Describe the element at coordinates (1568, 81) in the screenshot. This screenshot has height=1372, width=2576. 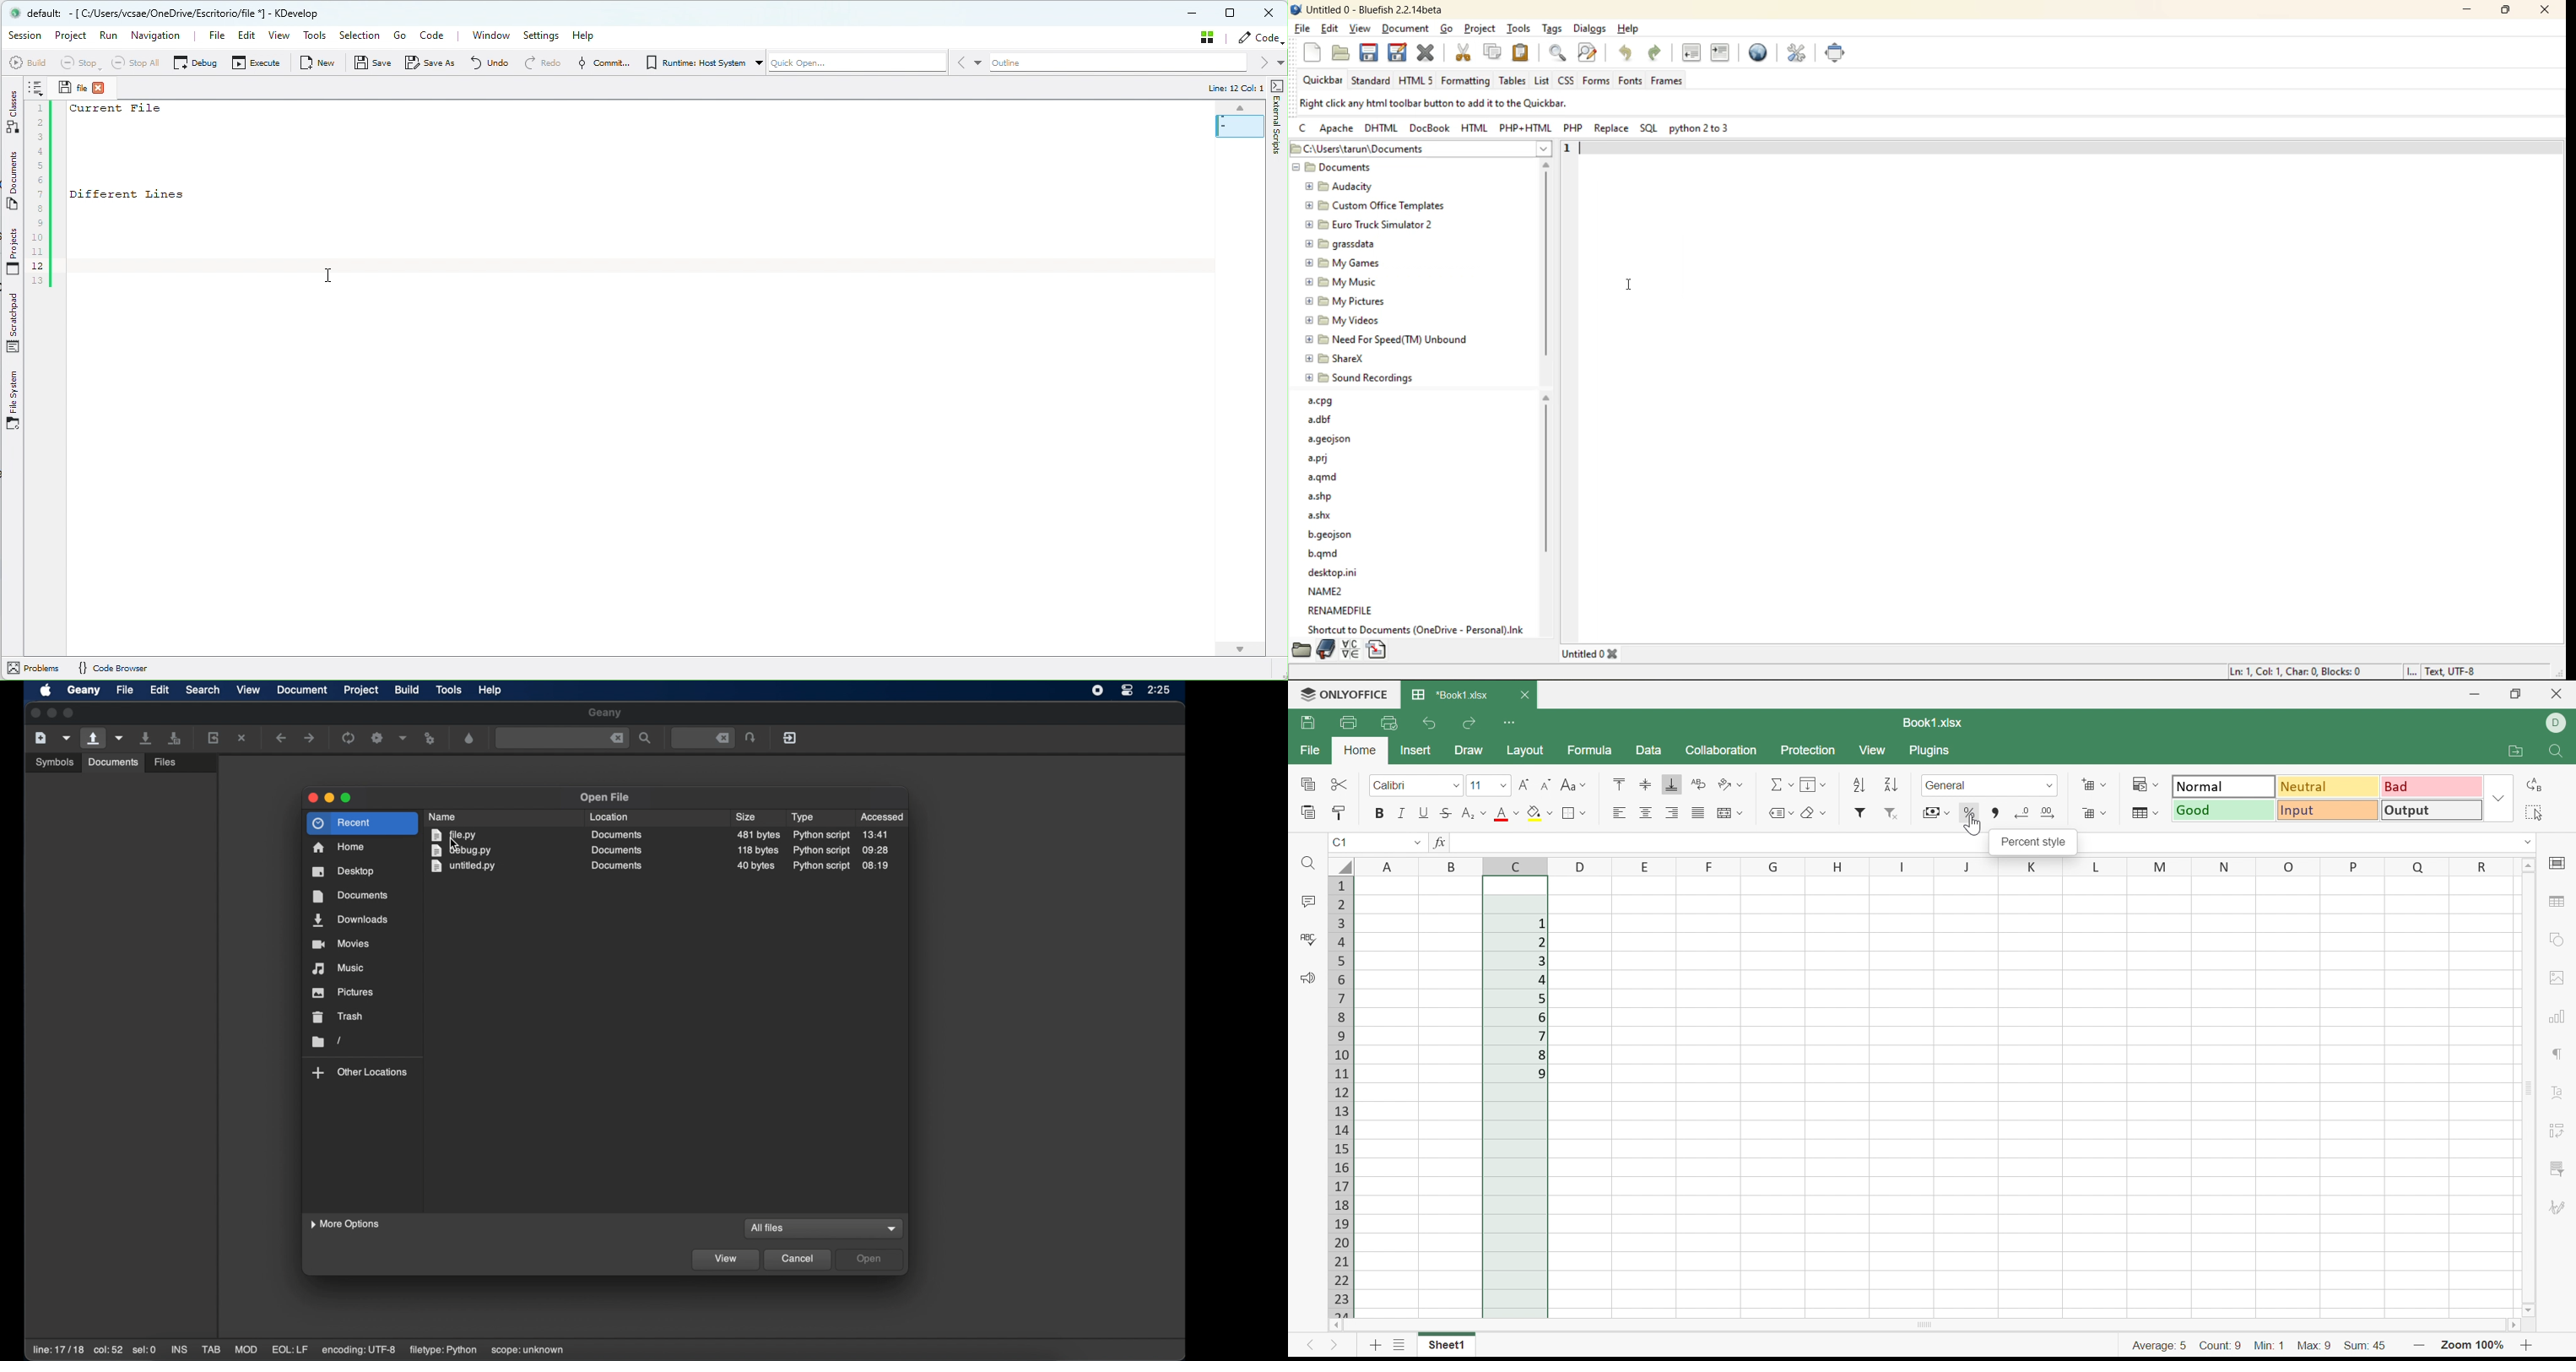
I see `css` at that location.